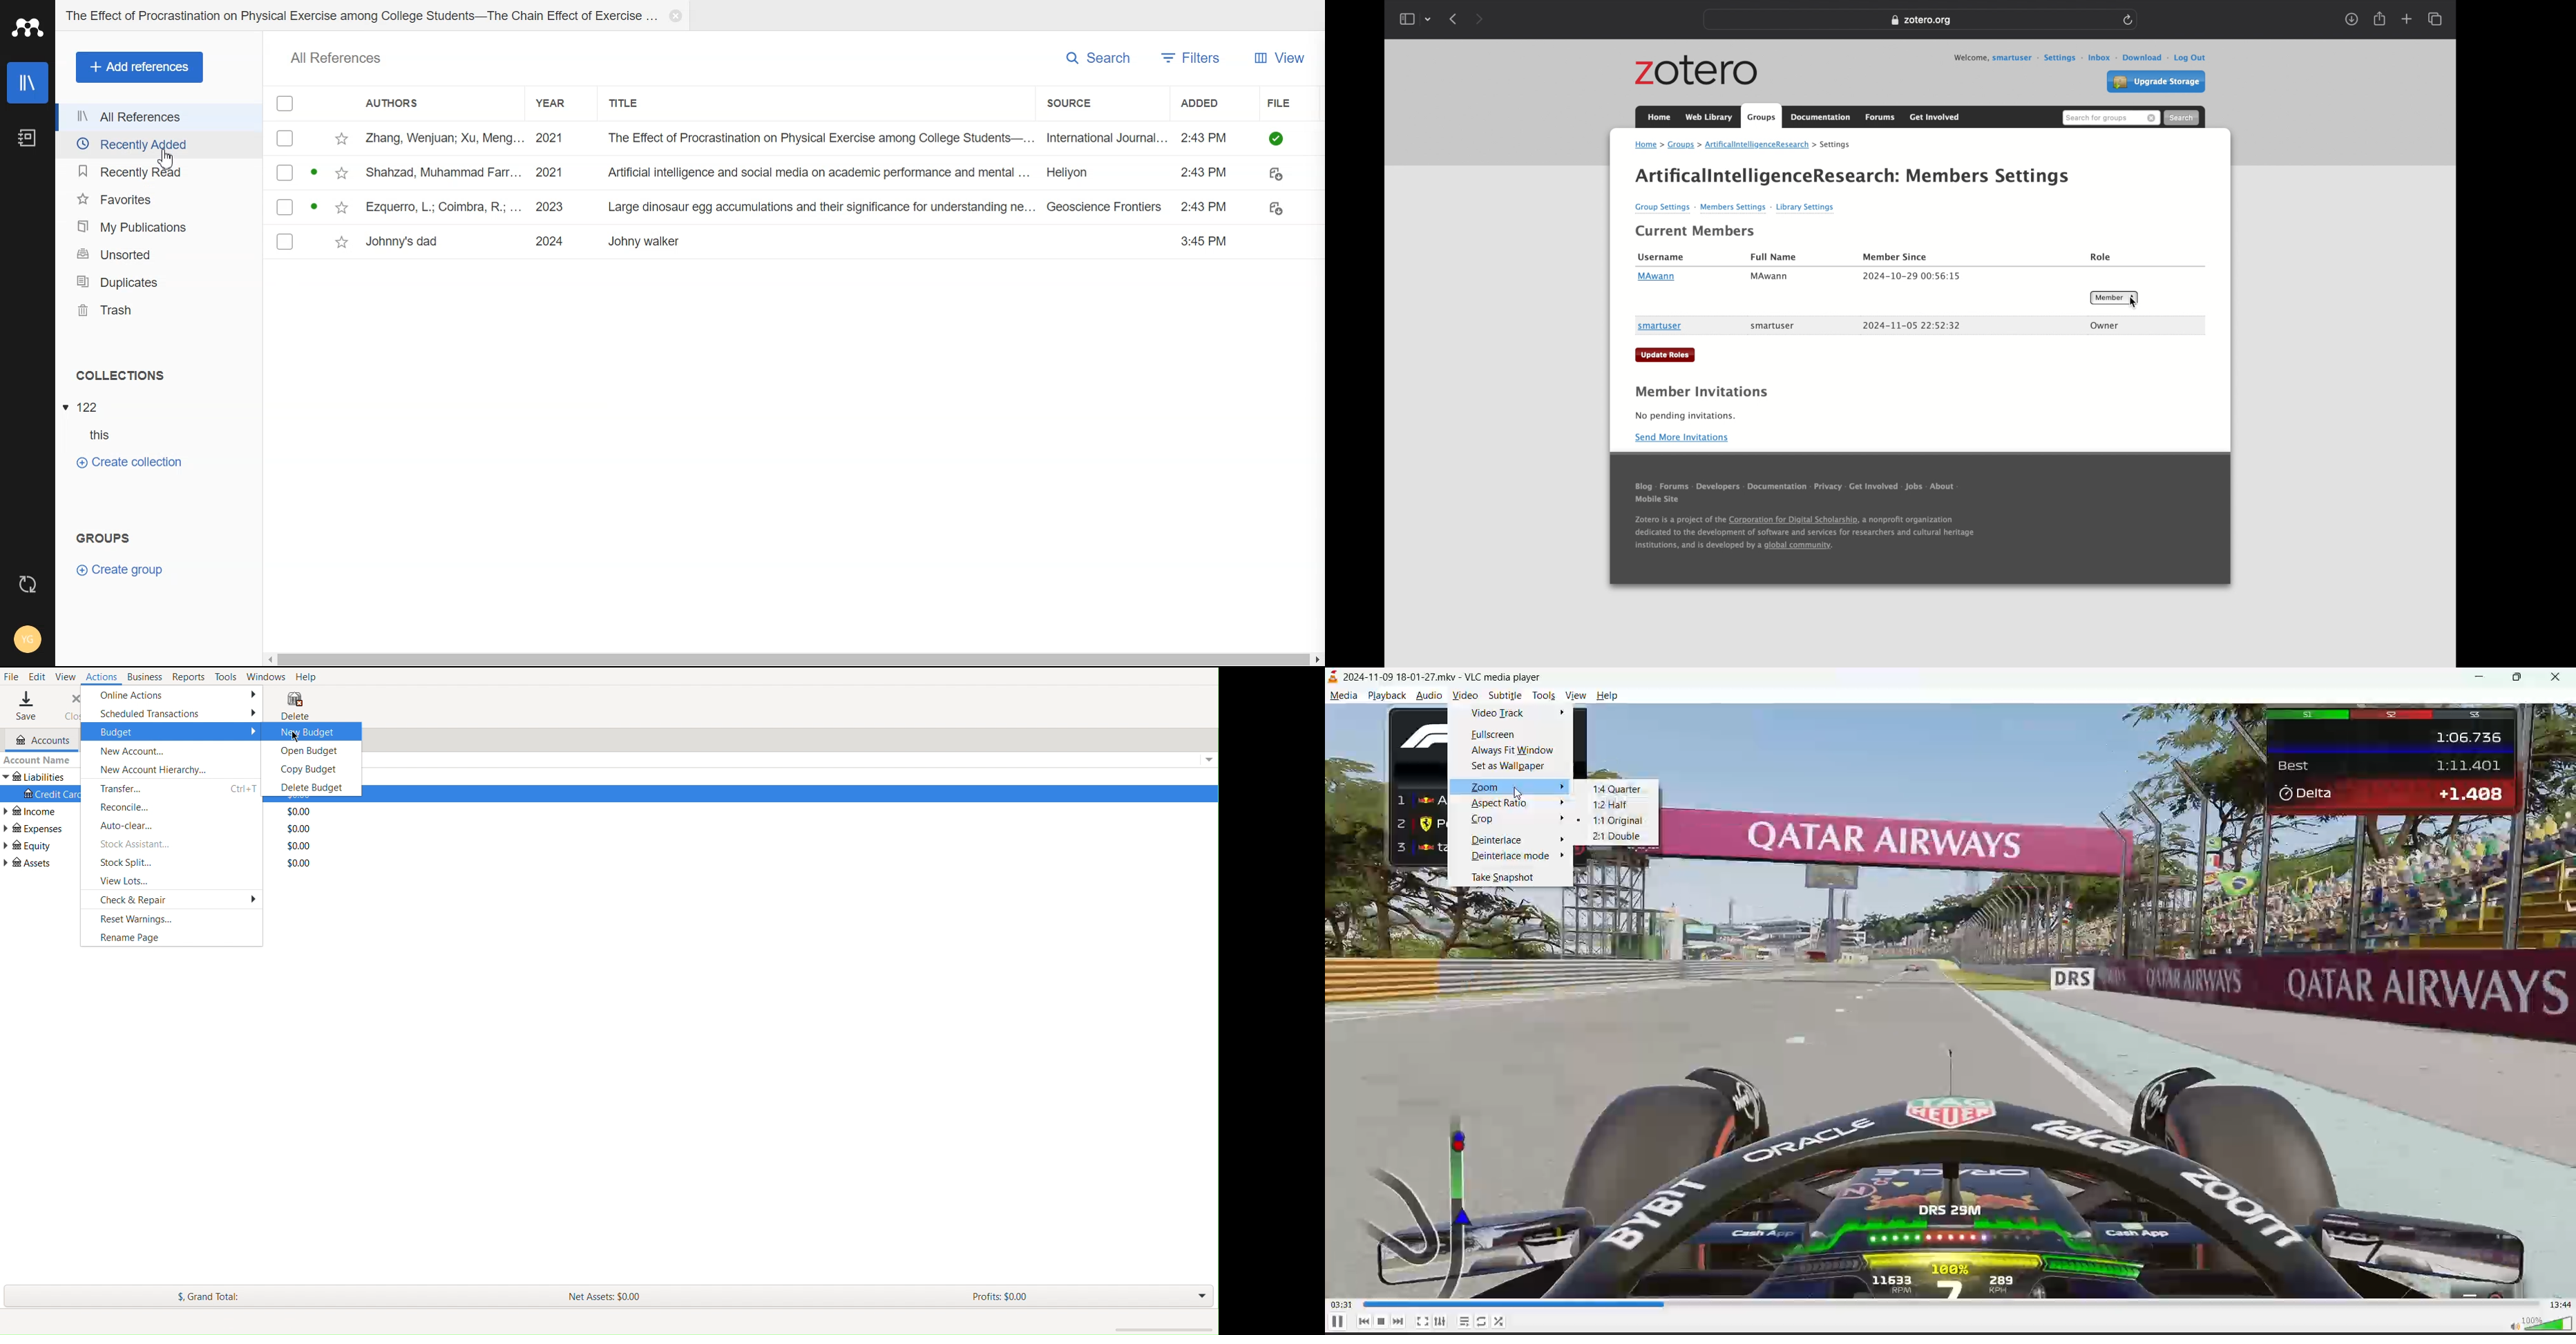 This screenshot has height=1344, width=2576. Describe the element at coordinates (1821, 117) in the screenshot. I see `documentation` at that location.